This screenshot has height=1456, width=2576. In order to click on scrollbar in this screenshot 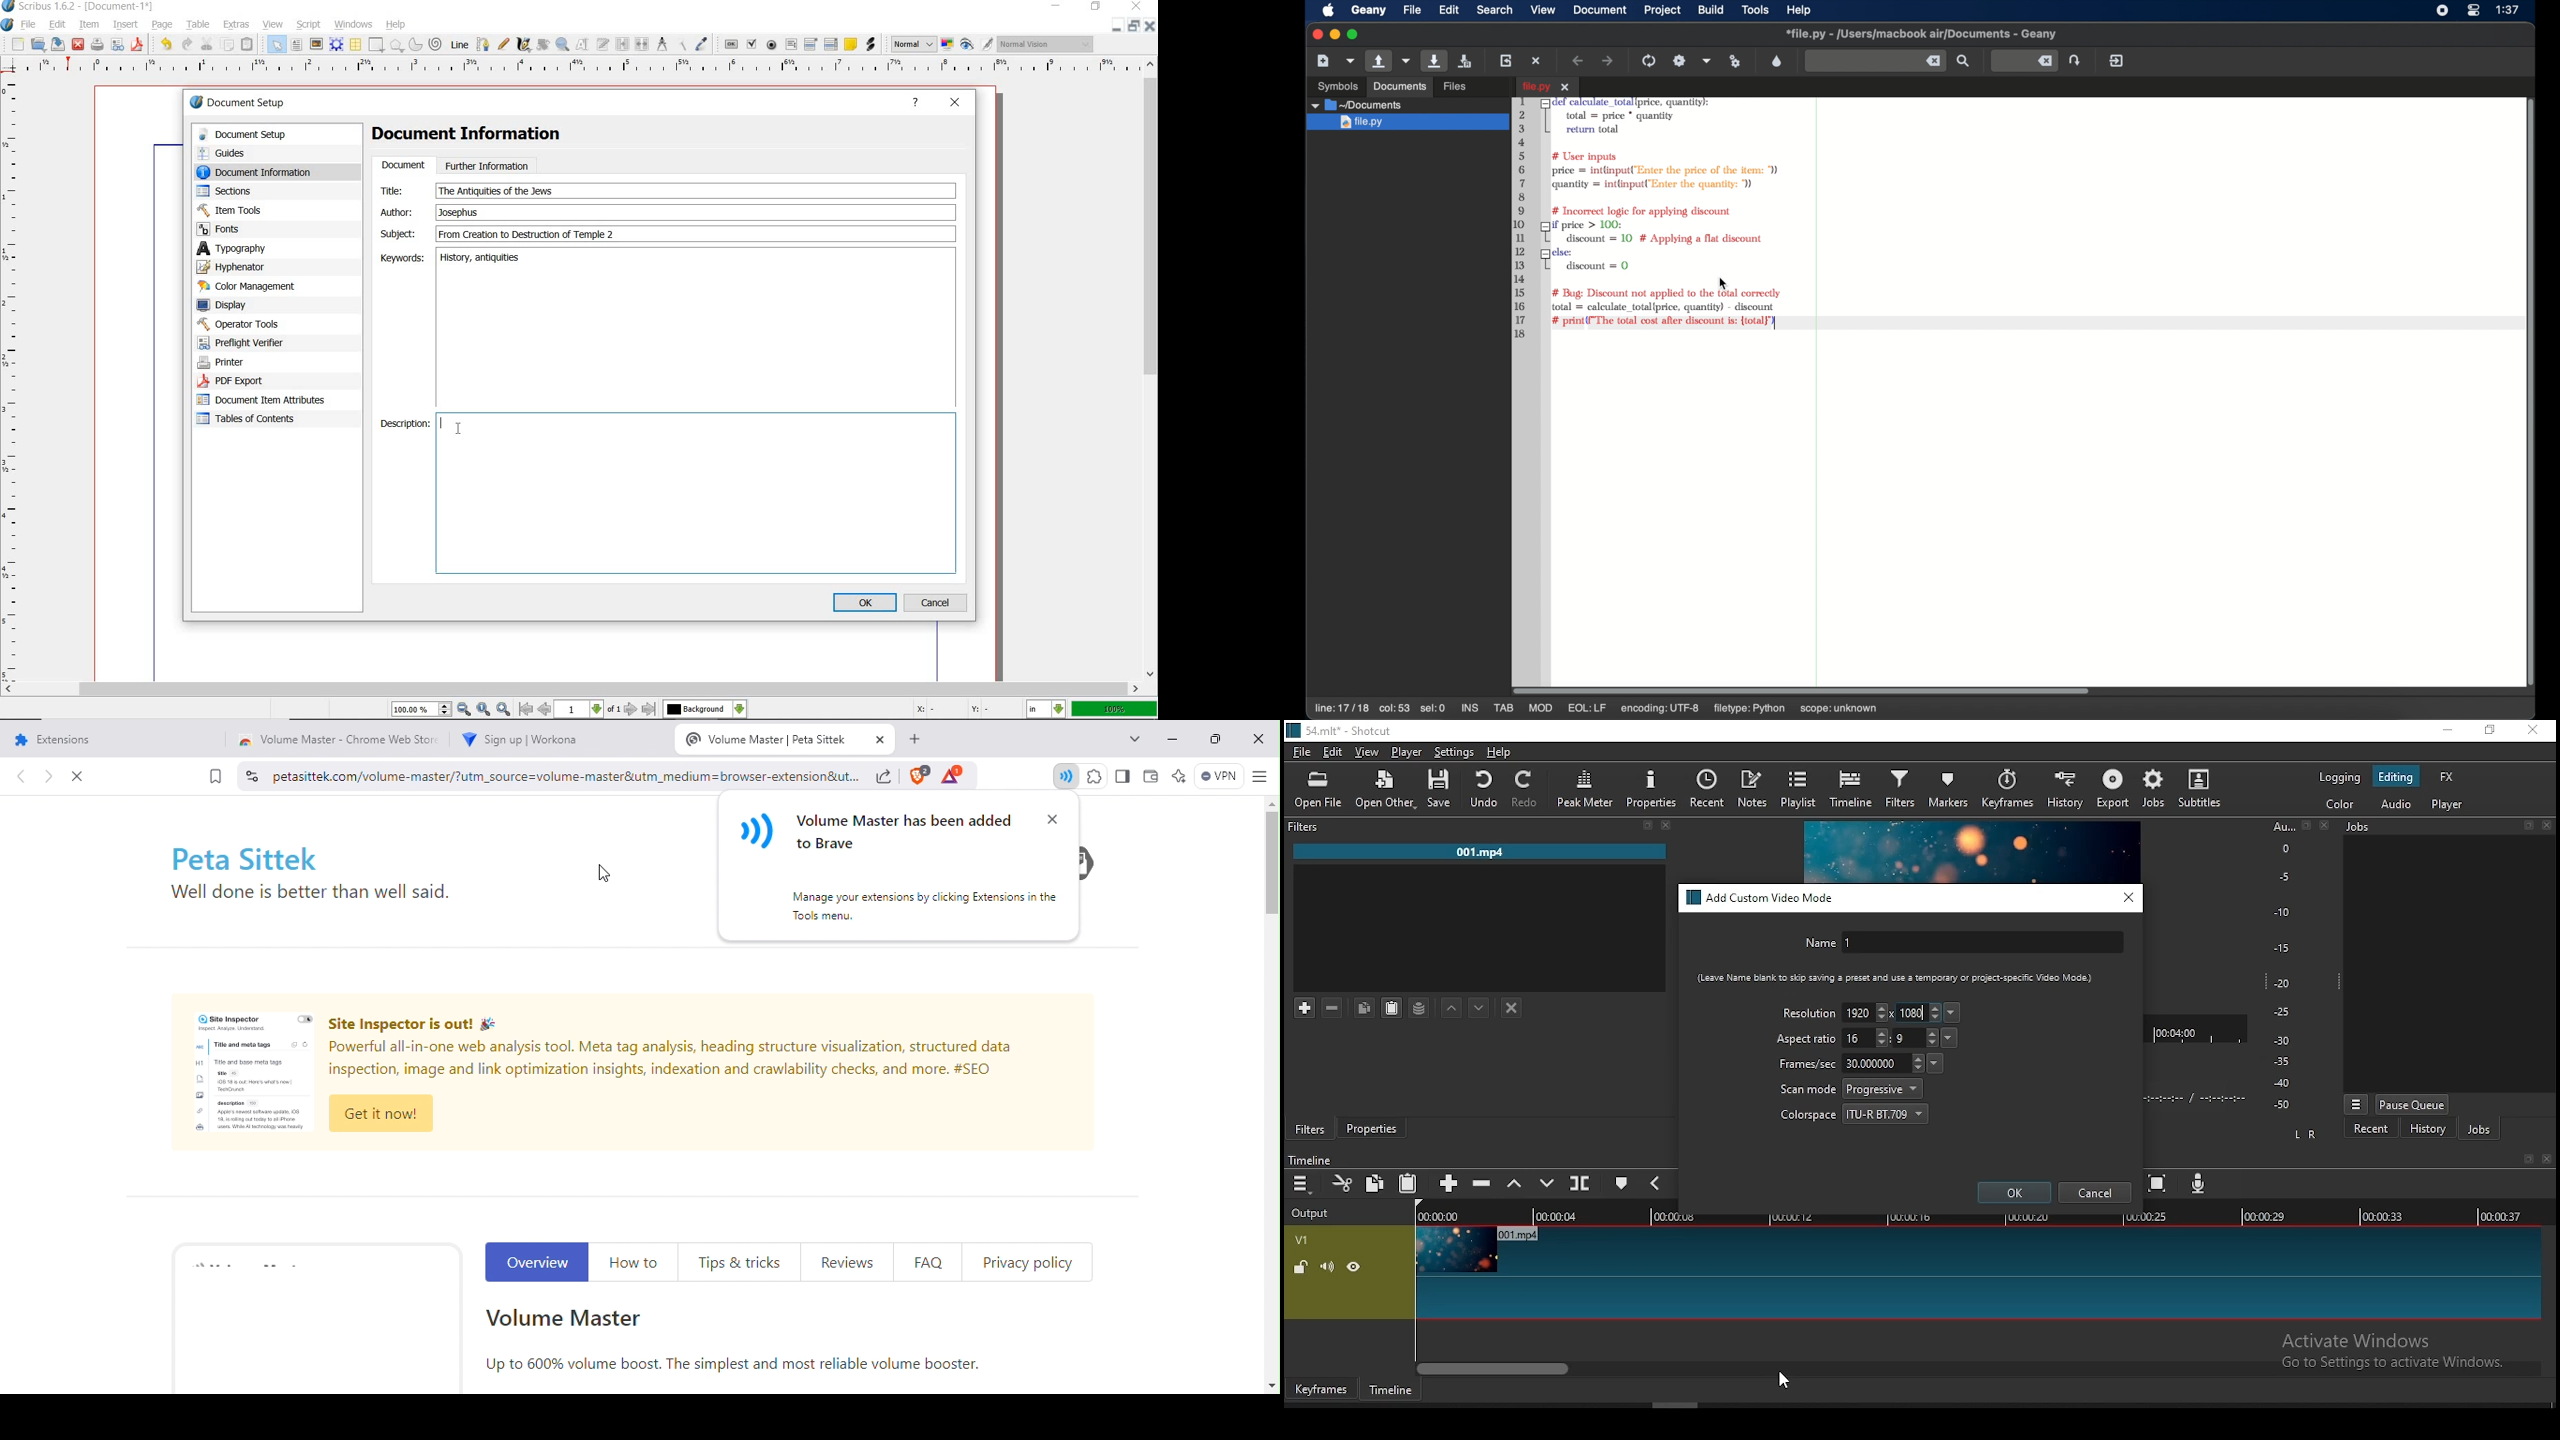, I will do `click(572, 690)`.